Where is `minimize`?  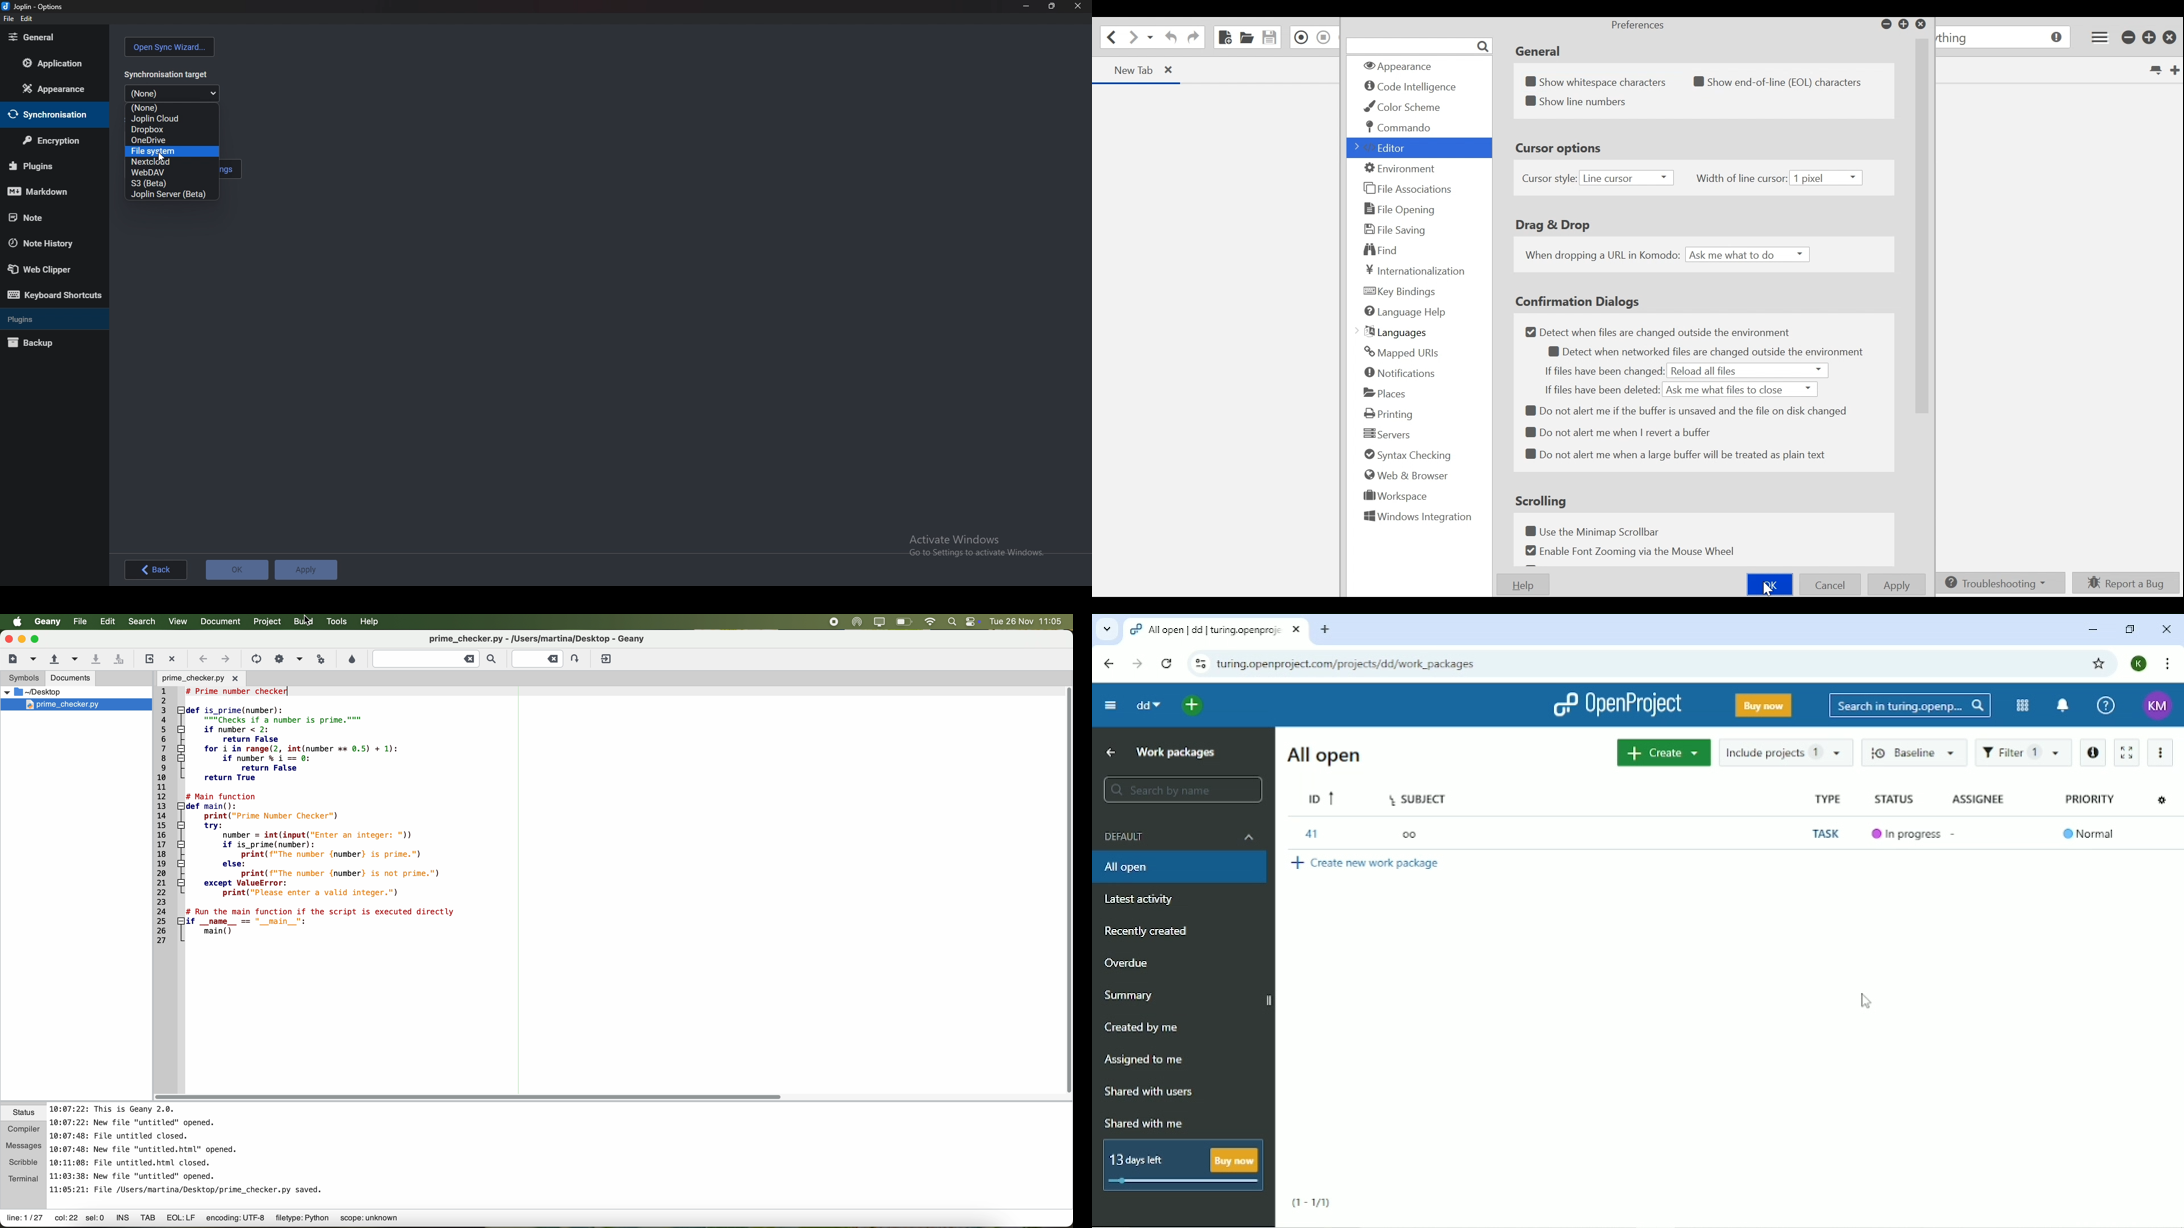 minimize is located at coordinates (1885, 23).